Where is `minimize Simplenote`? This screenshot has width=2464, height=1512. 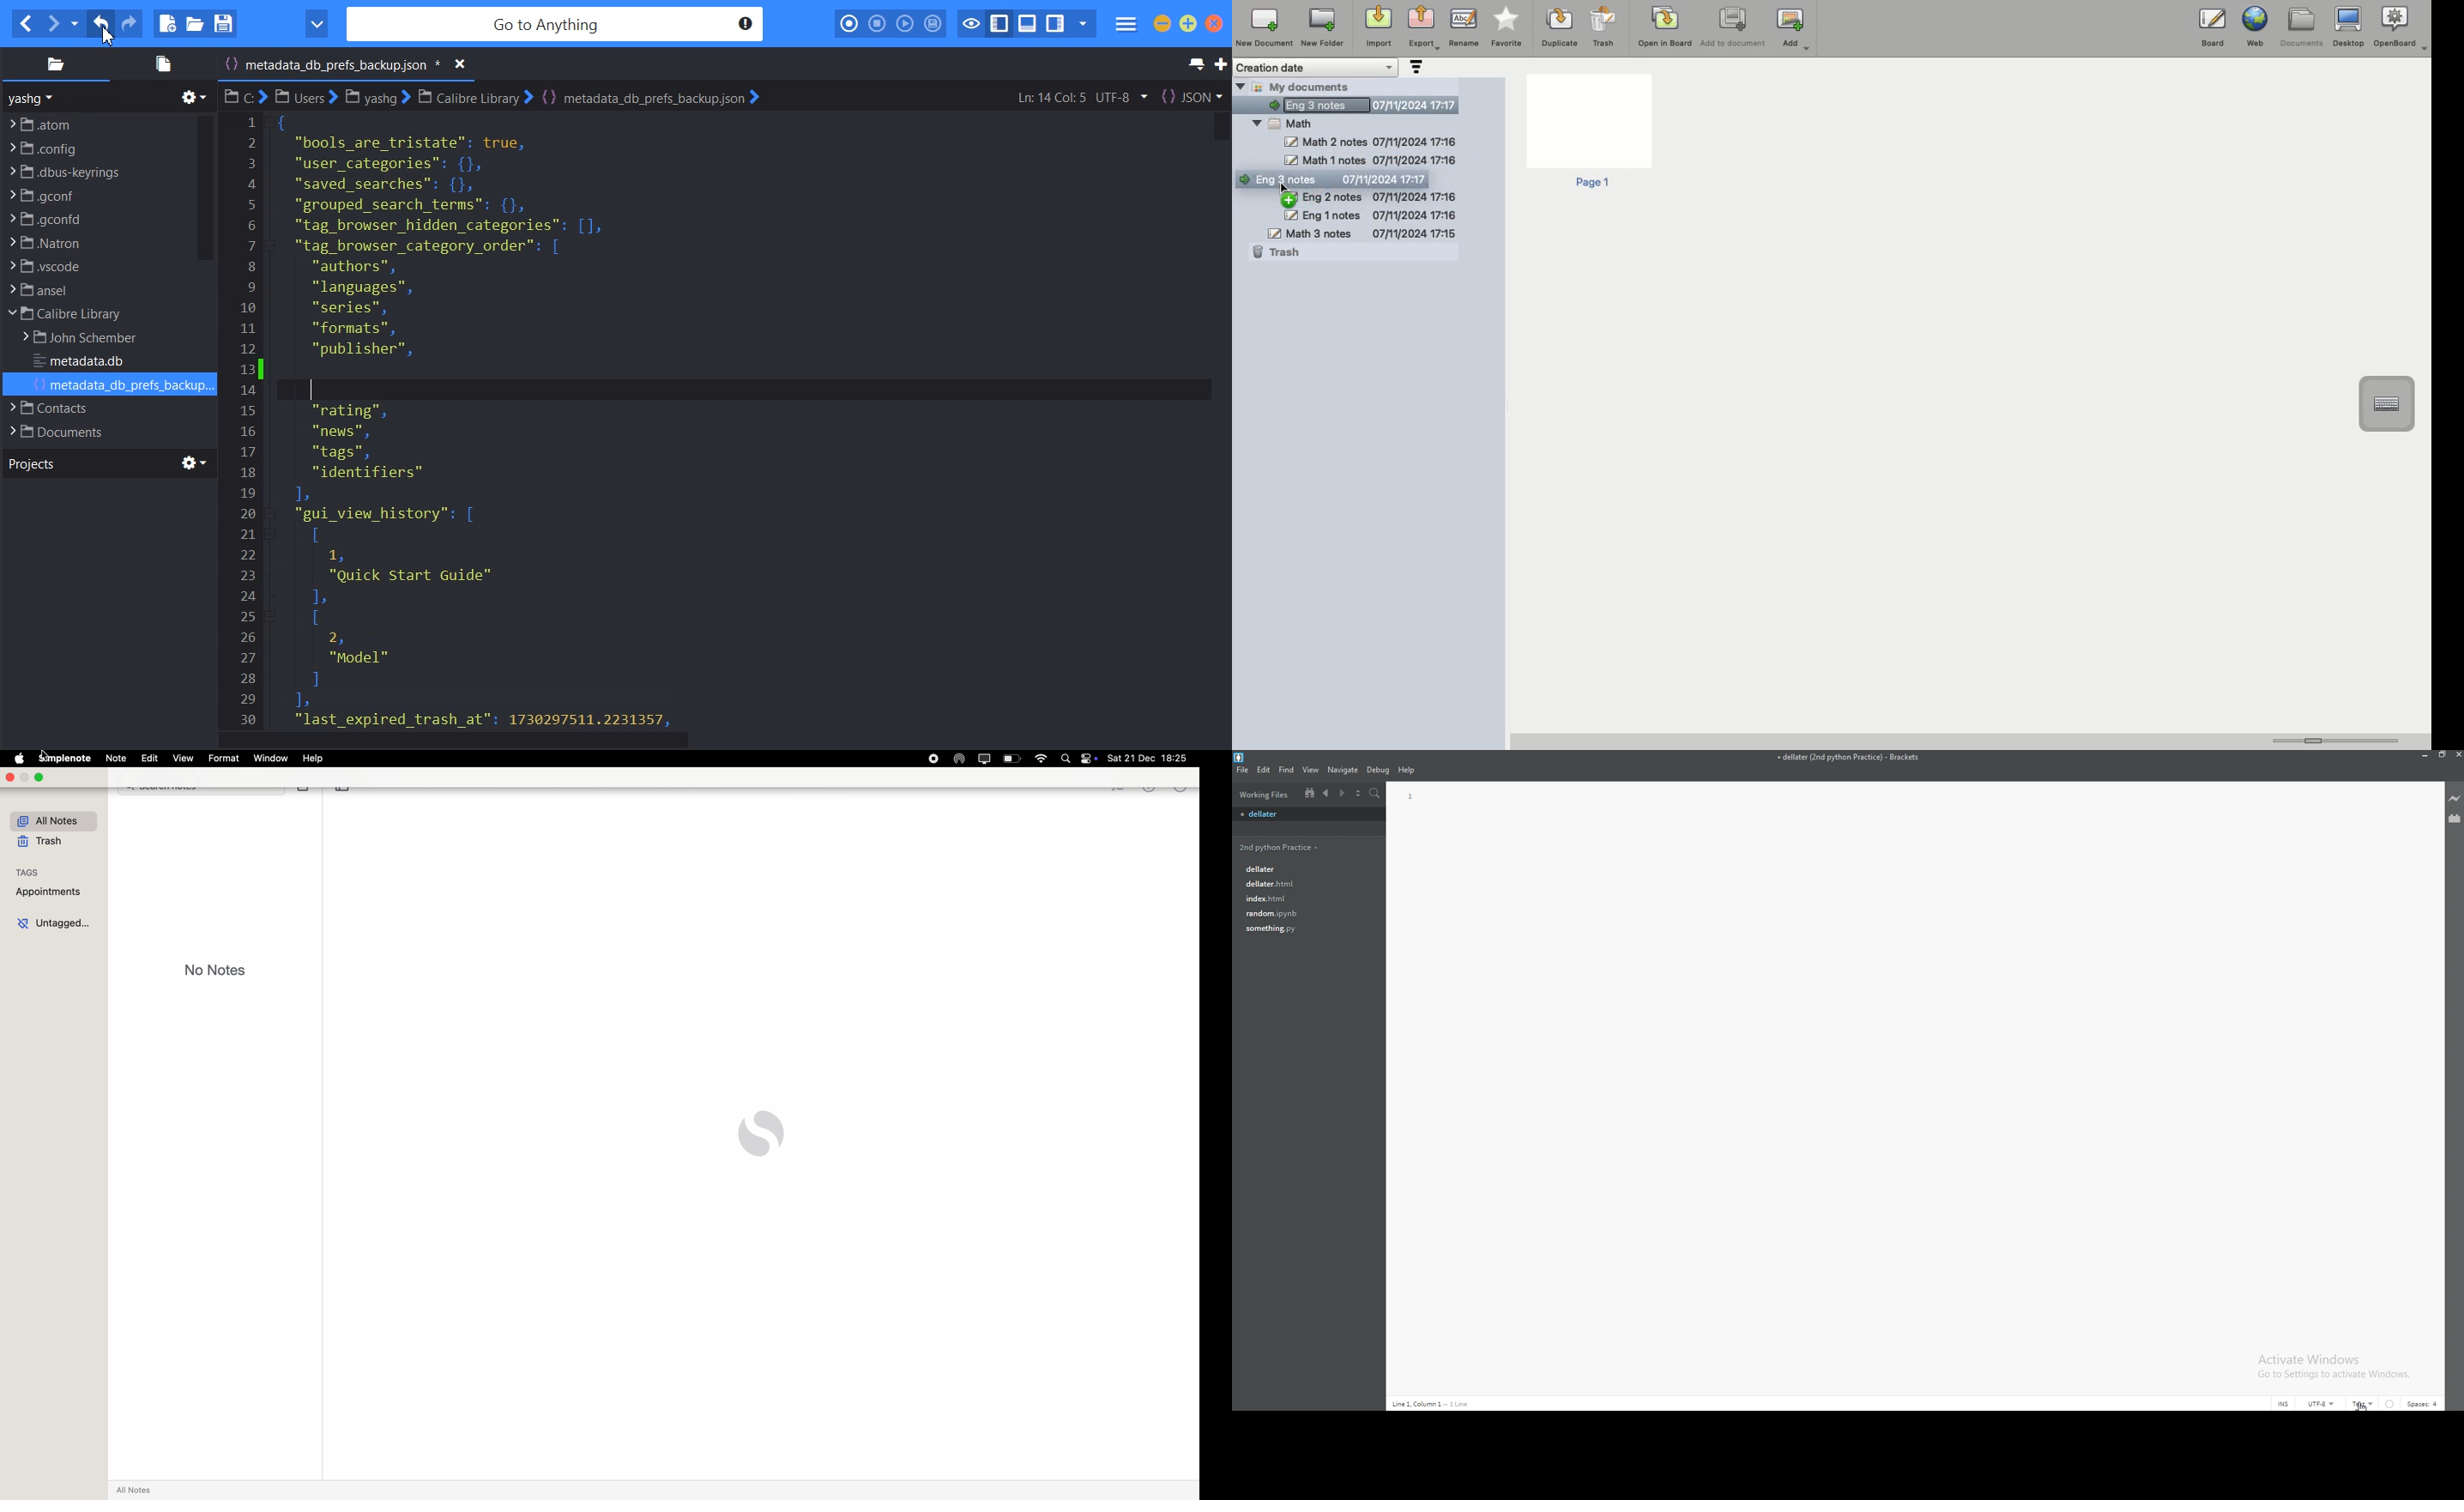 minimize Simplenote is located at coordinates (25, 777).